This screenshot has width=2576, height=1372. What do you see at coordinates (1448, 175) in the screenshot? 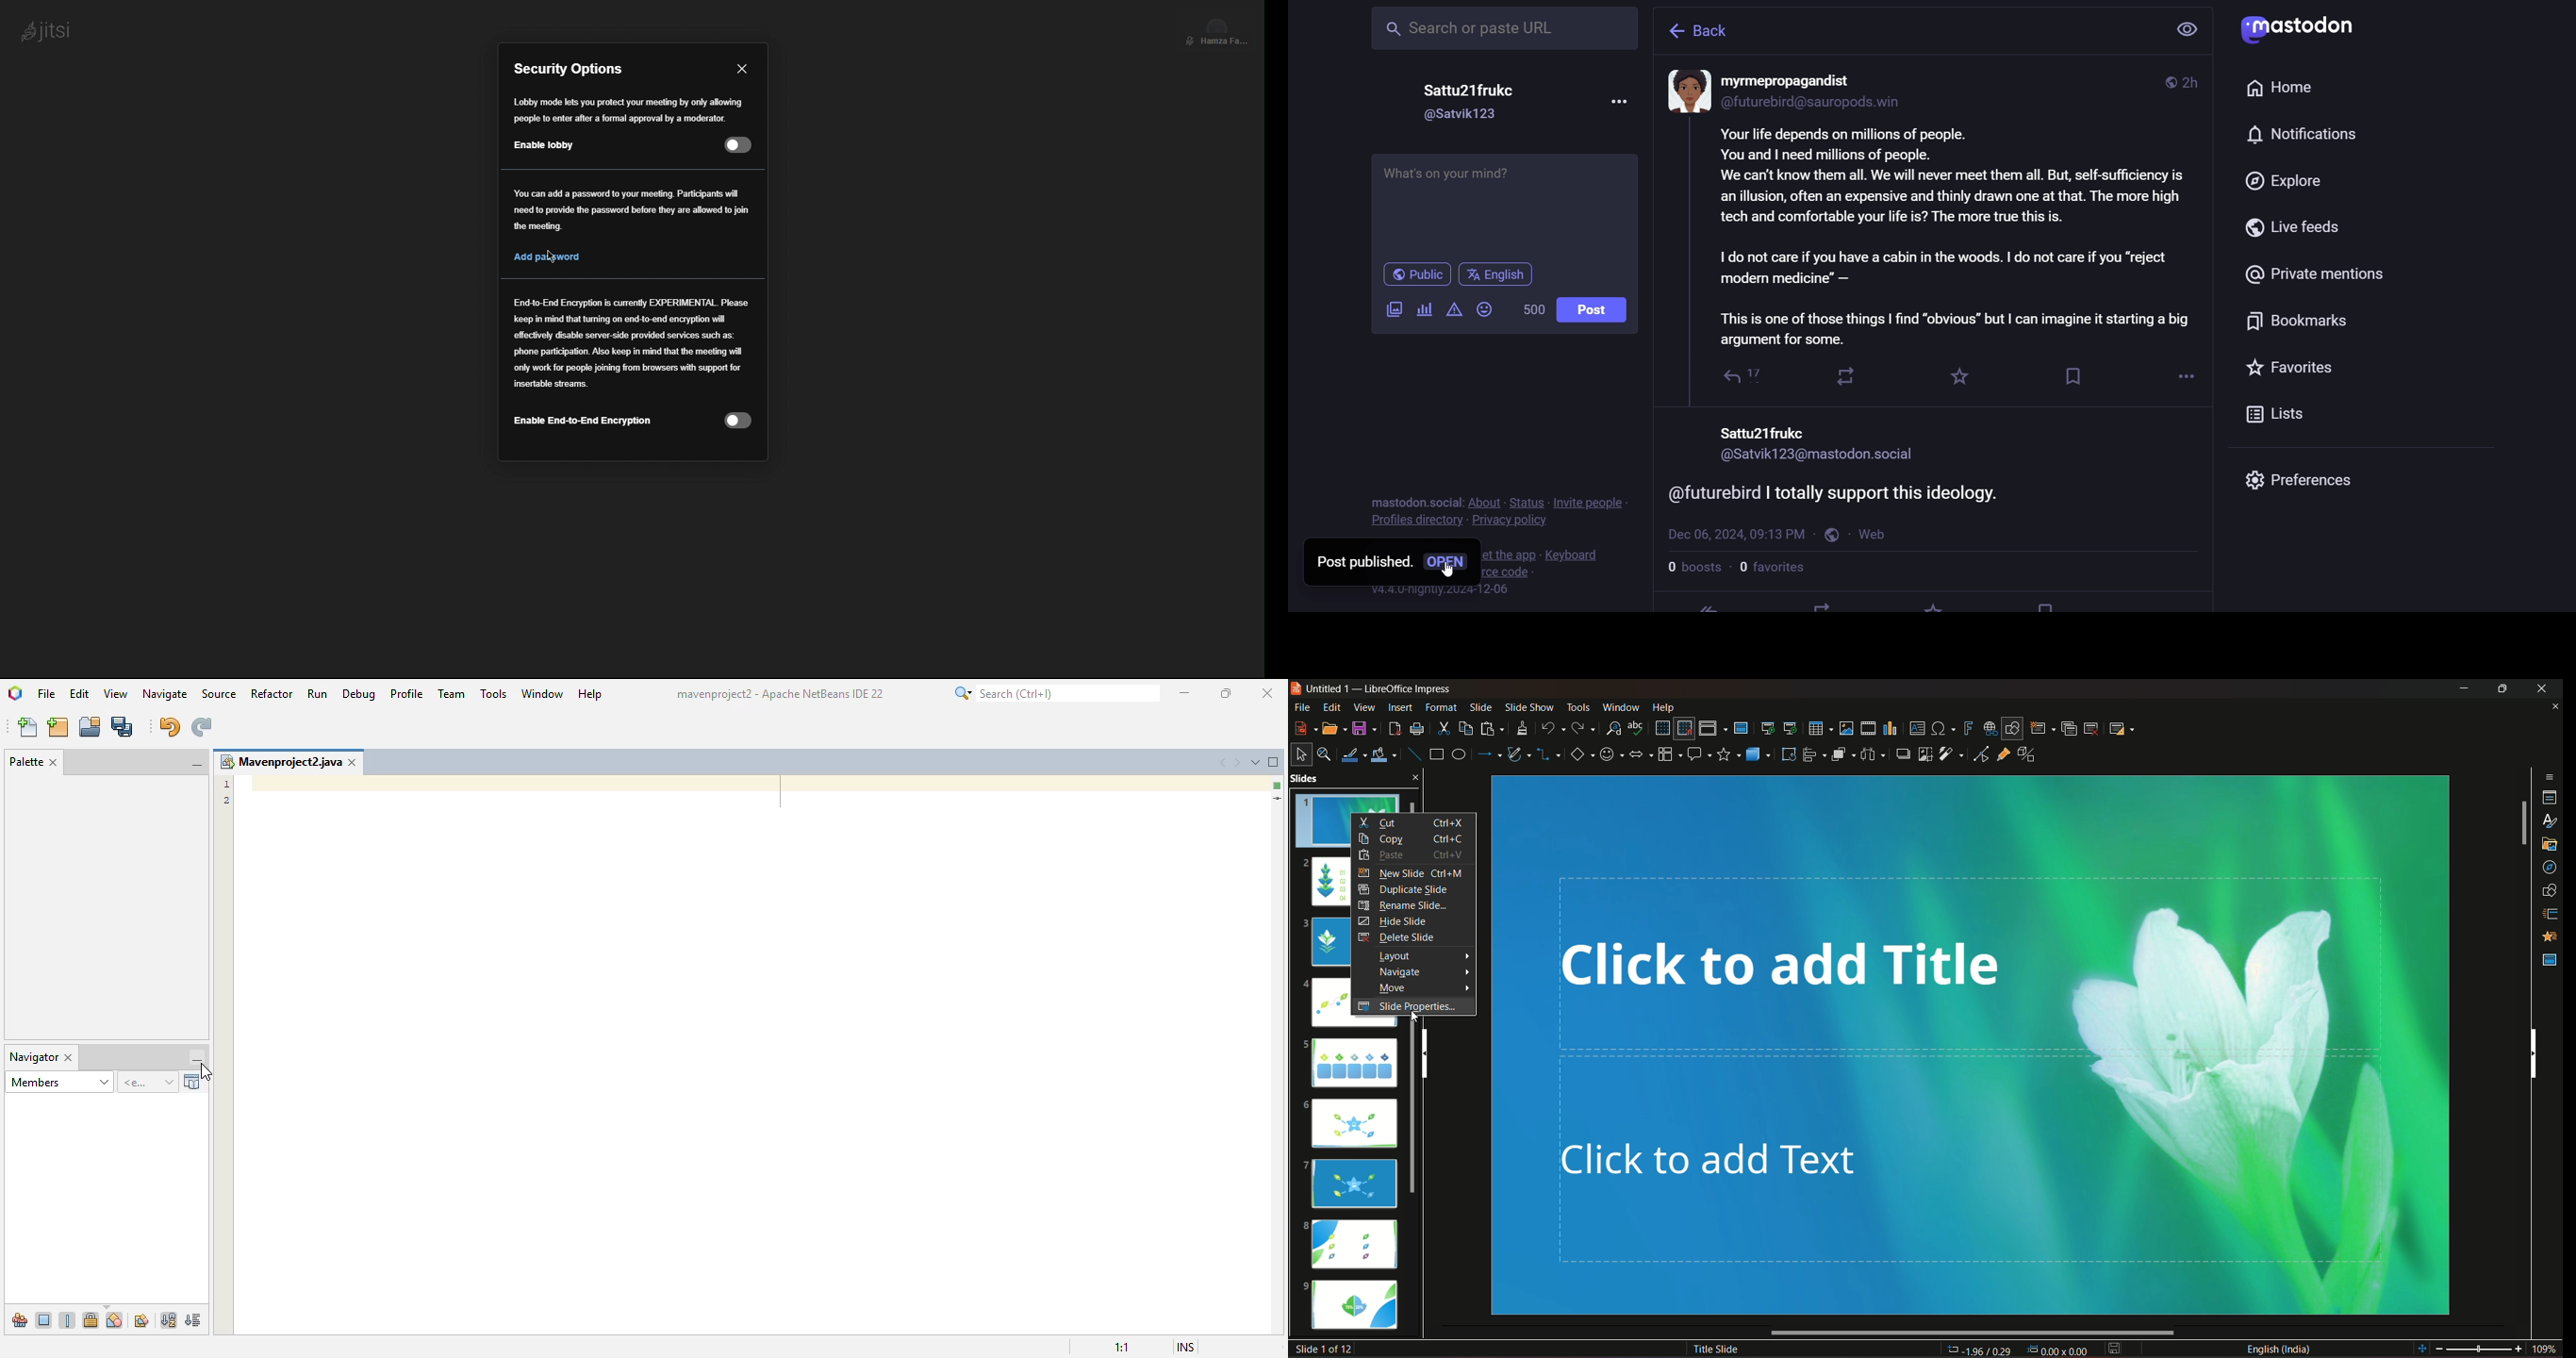
I see `what's on your mind` at bounding box center [1448, 175].